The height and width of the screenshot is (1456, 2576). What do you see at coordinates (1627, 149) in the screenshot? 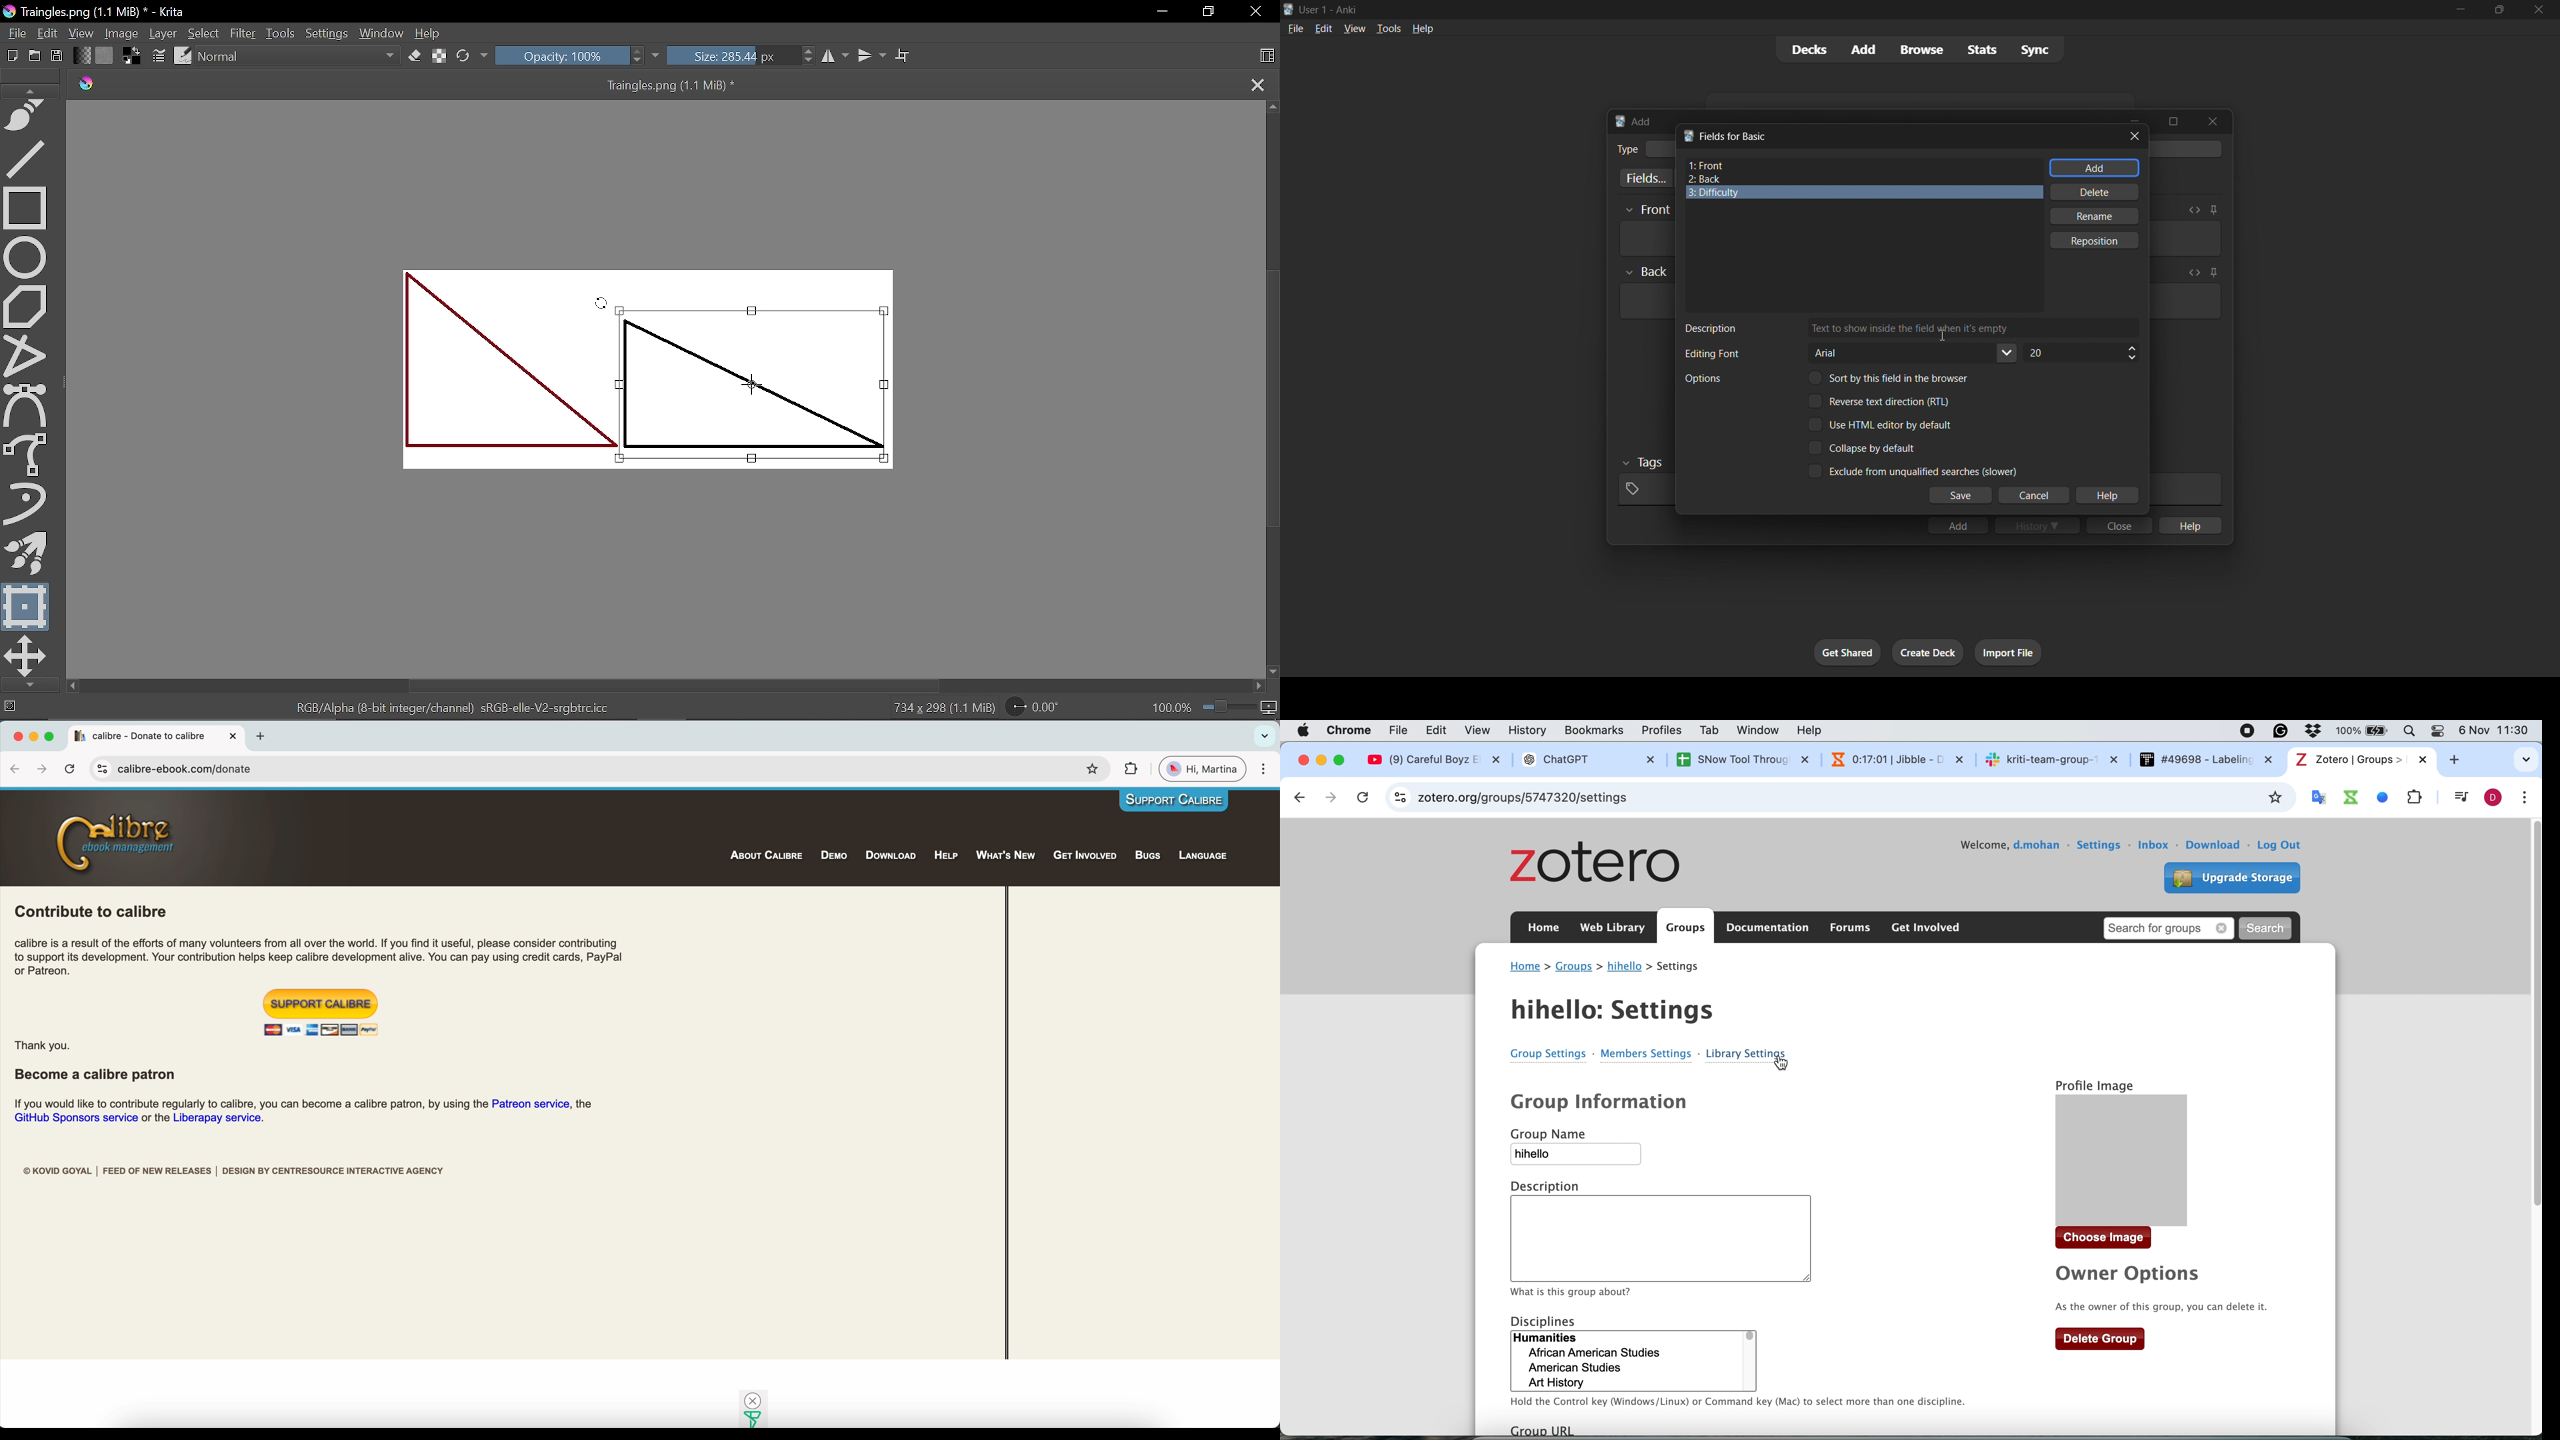
I see `Text` at bounding box center [1627, 149].